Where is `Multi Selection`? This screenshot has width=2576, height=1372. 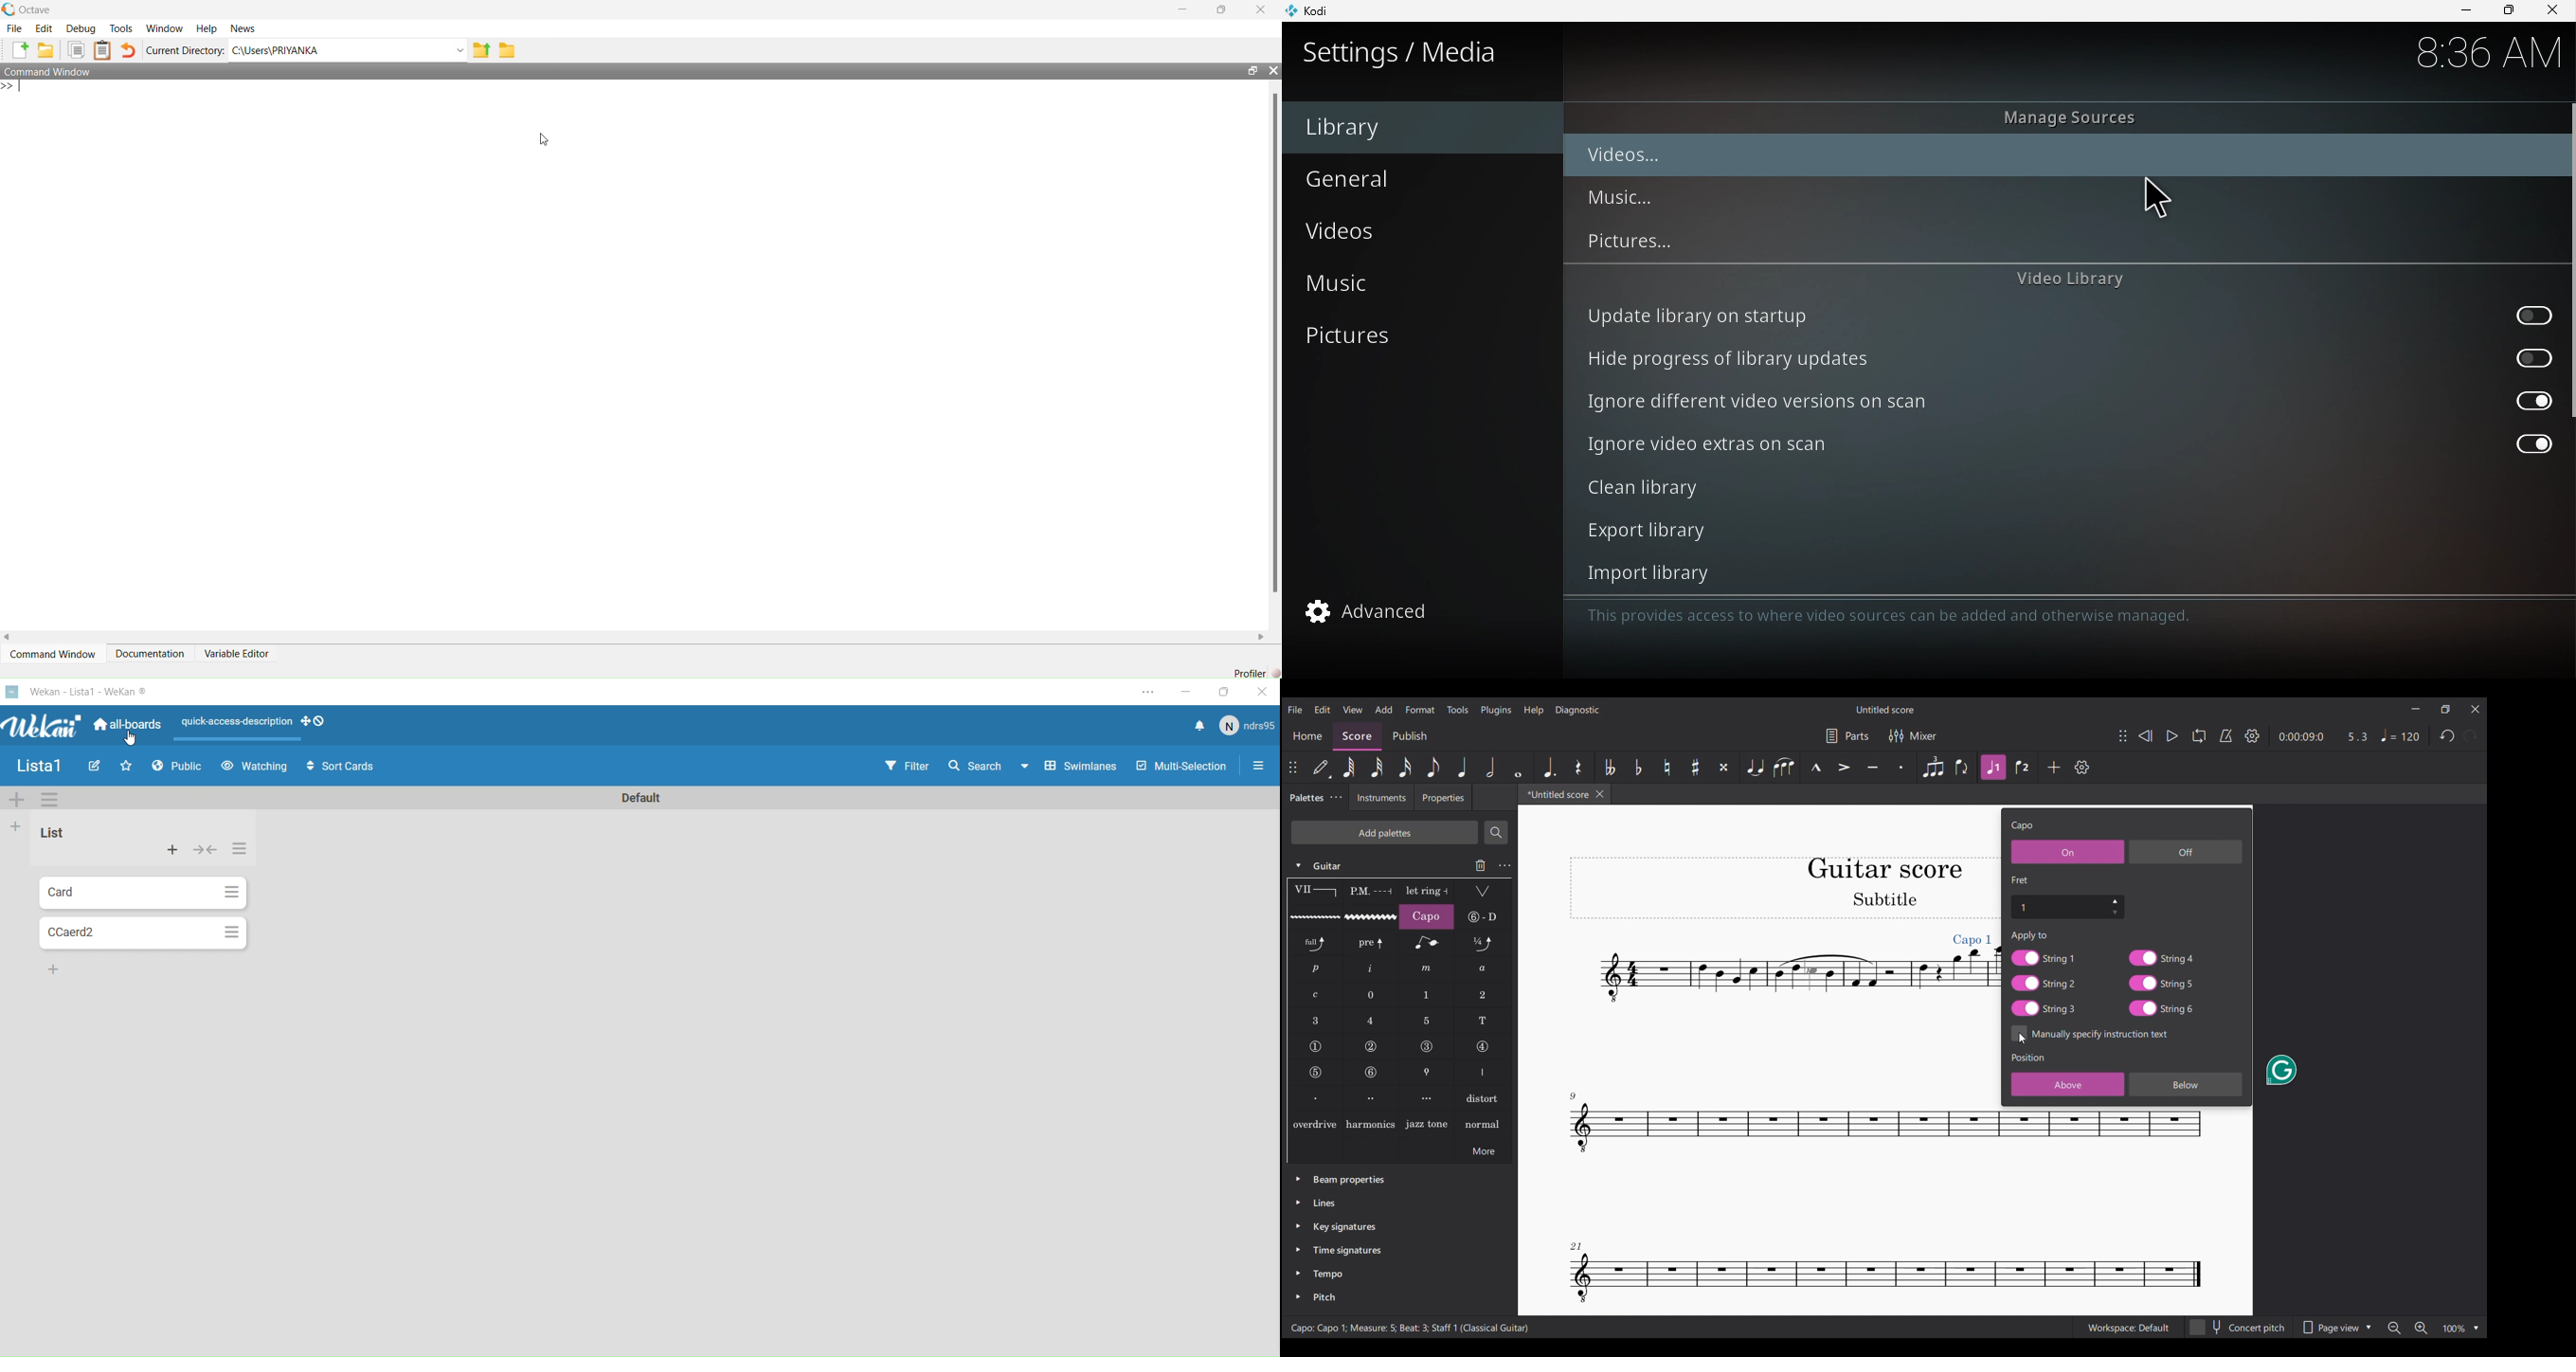
Multi Selection is located at coordinates (1185, 767).